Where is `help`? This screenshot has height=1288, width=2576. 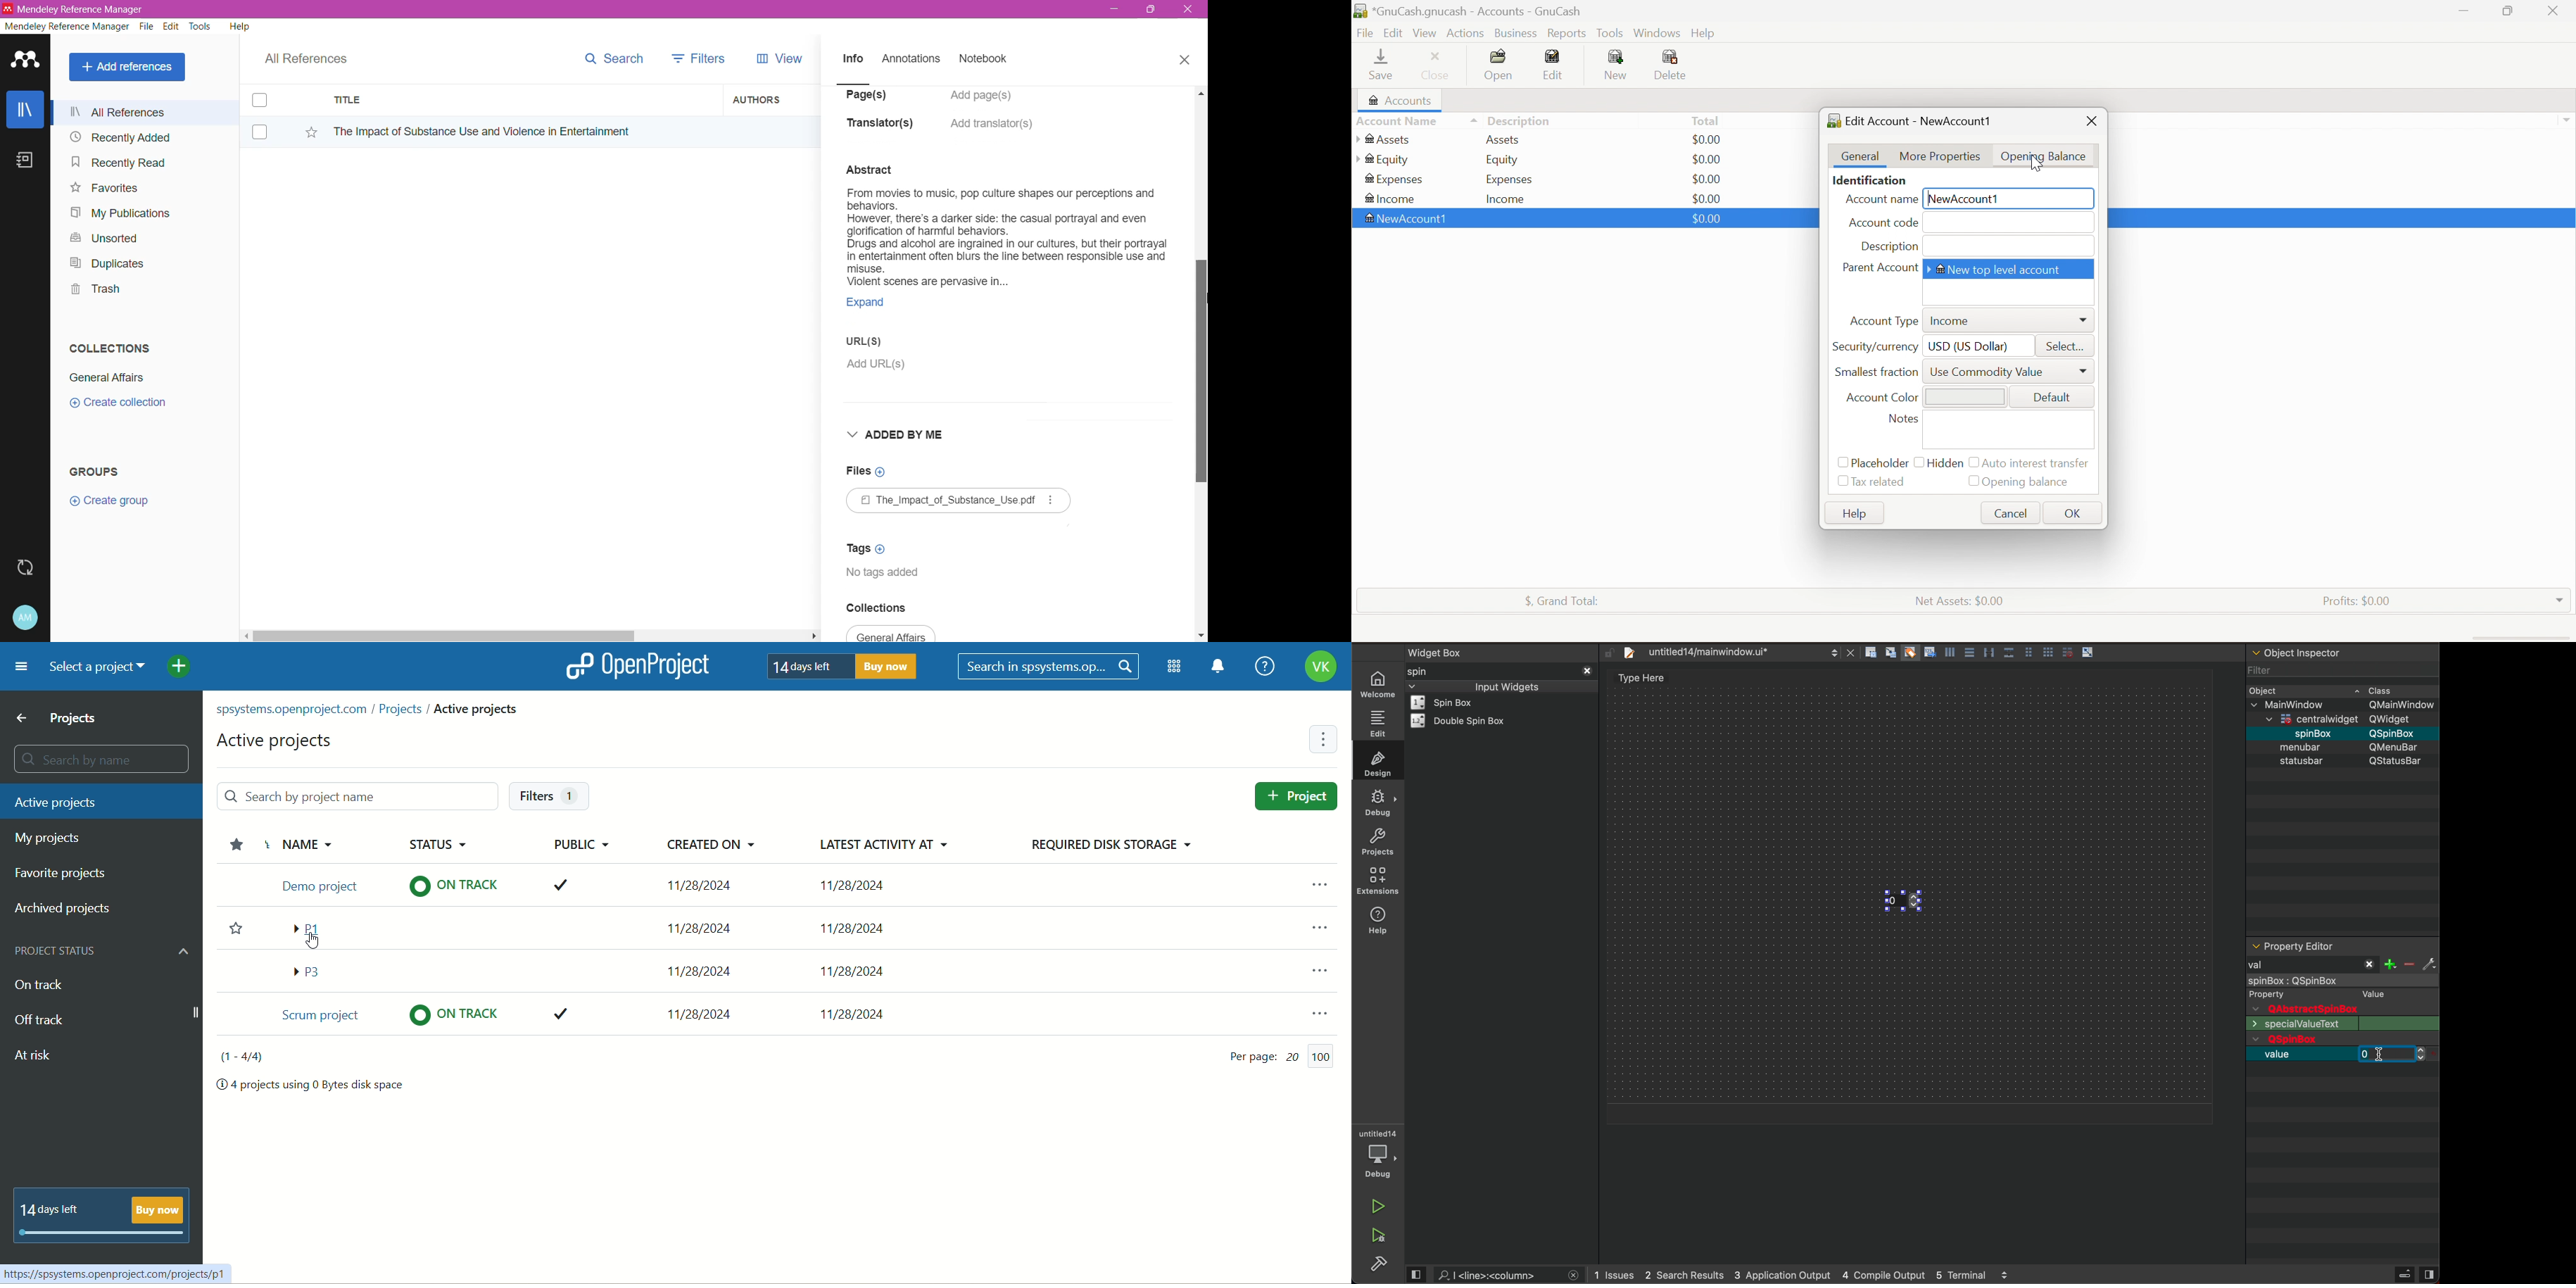
help is located at coordinates (1382, 926).